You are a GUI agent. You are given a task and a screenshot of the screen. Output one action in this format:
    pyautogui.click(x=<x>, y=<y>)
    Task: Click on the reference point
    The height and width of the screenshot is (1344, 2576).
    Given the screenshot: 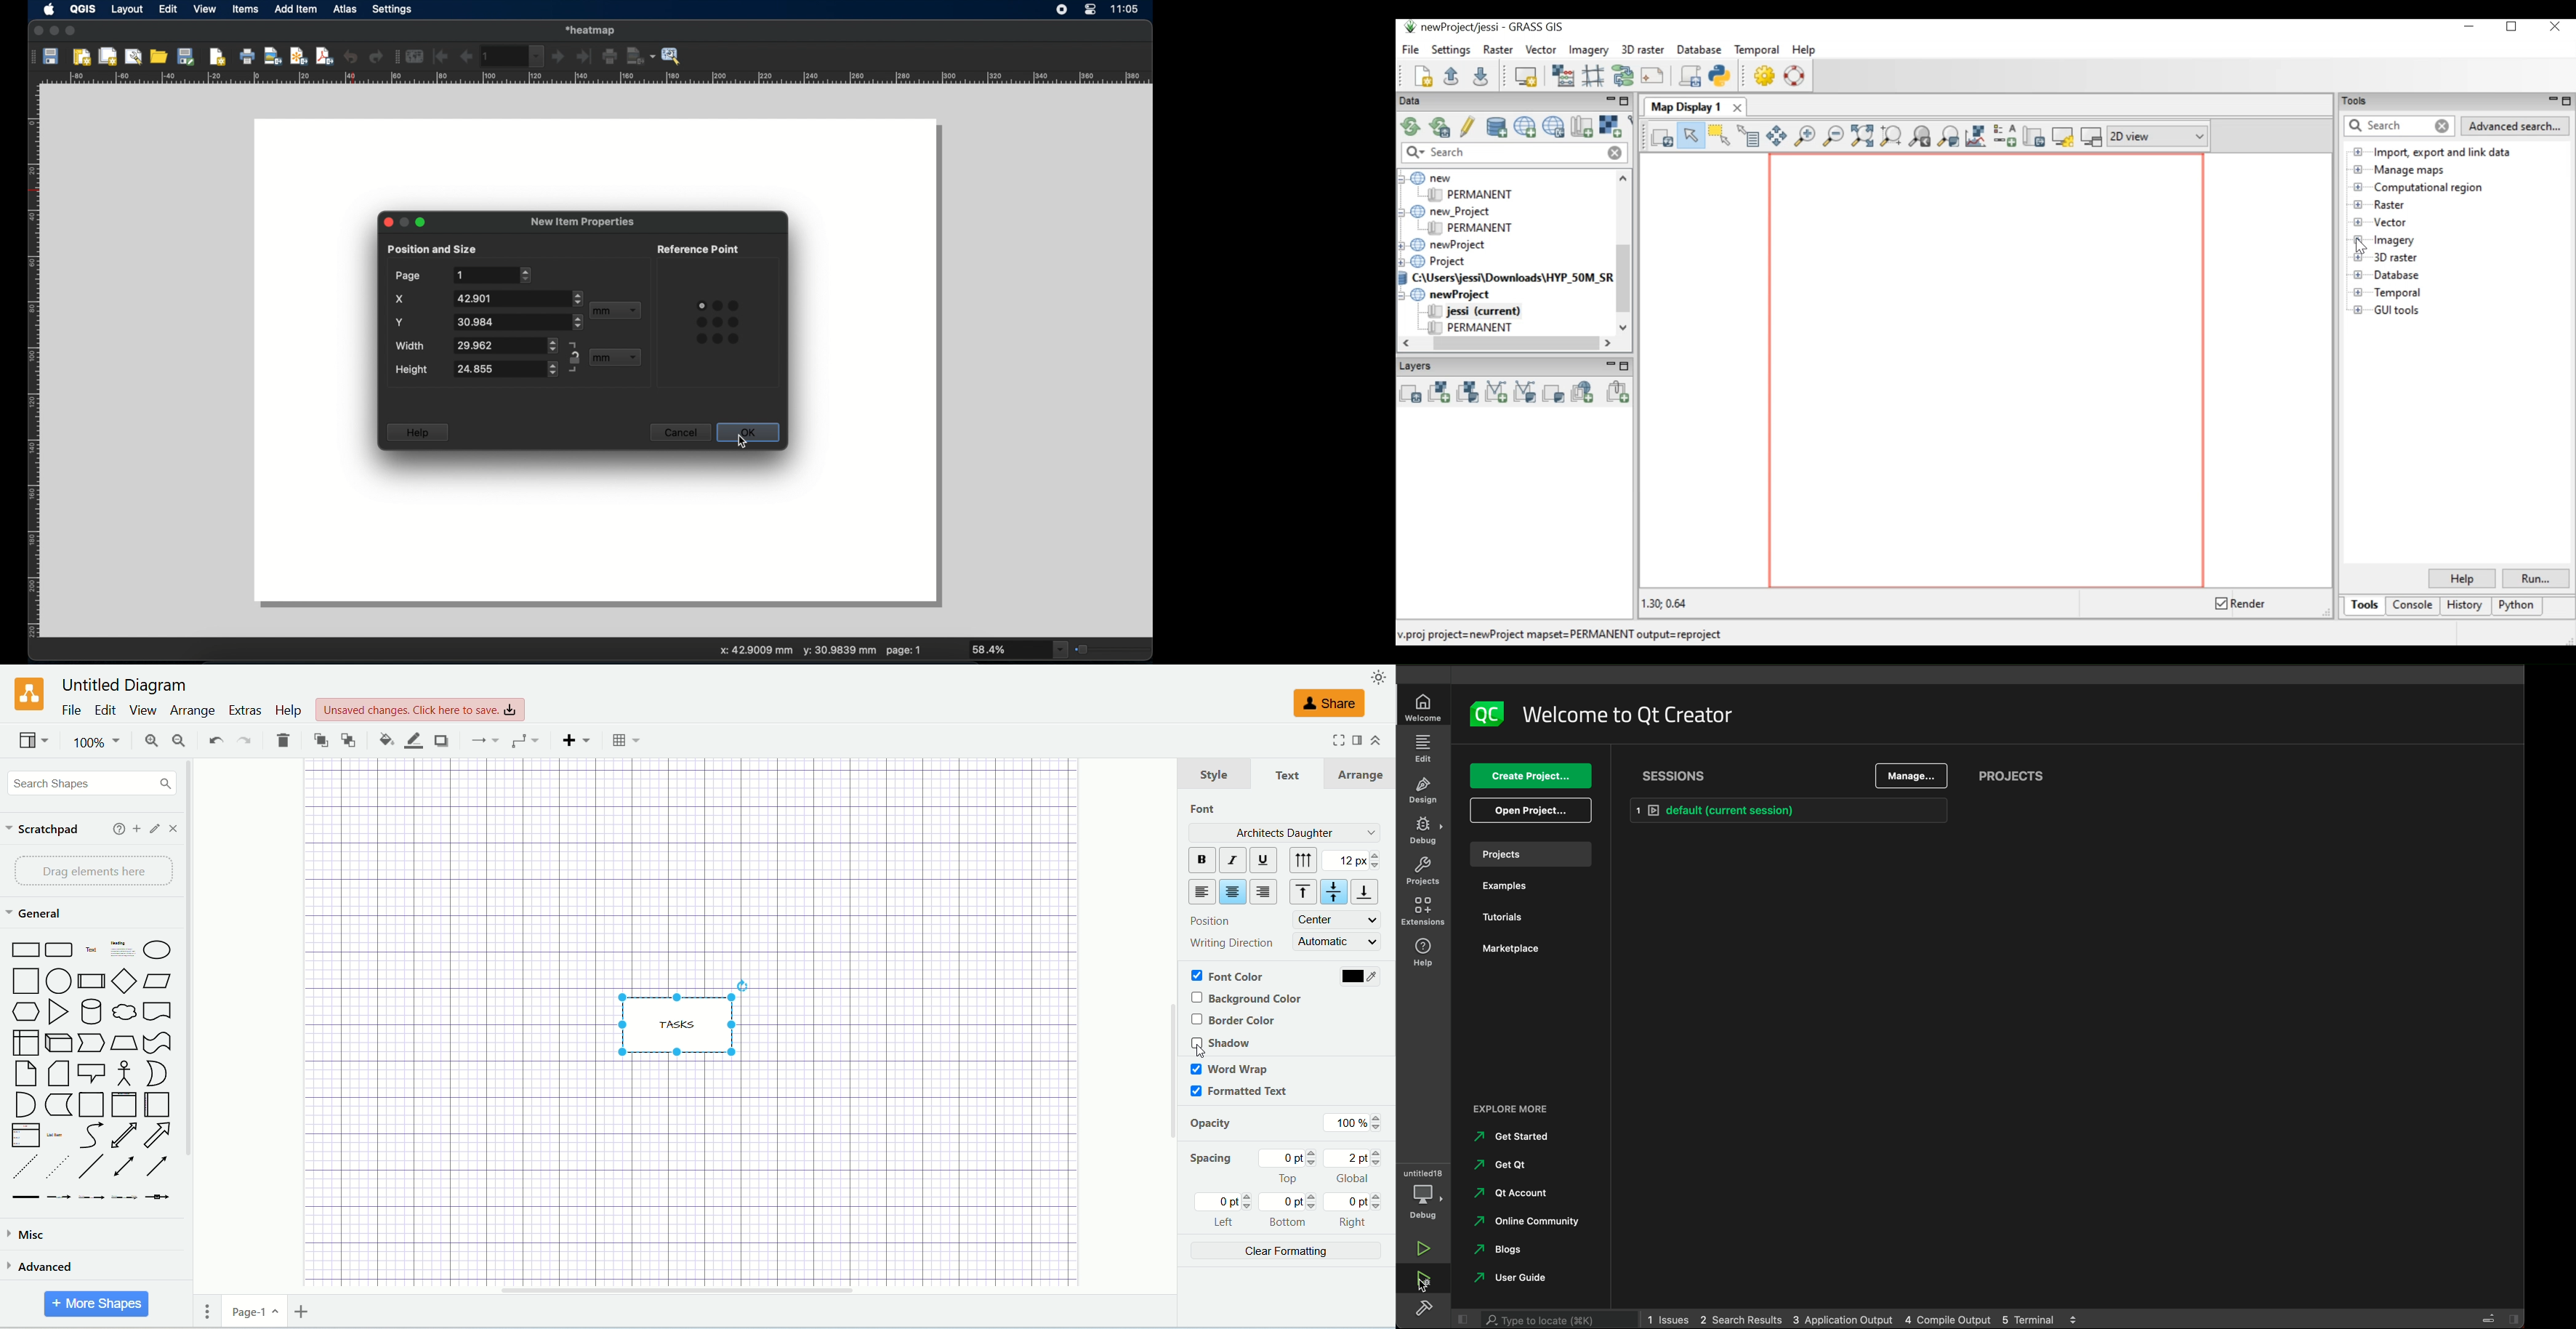 What is the action you would take?
    pyautogui.click(x=717, y=322)
    